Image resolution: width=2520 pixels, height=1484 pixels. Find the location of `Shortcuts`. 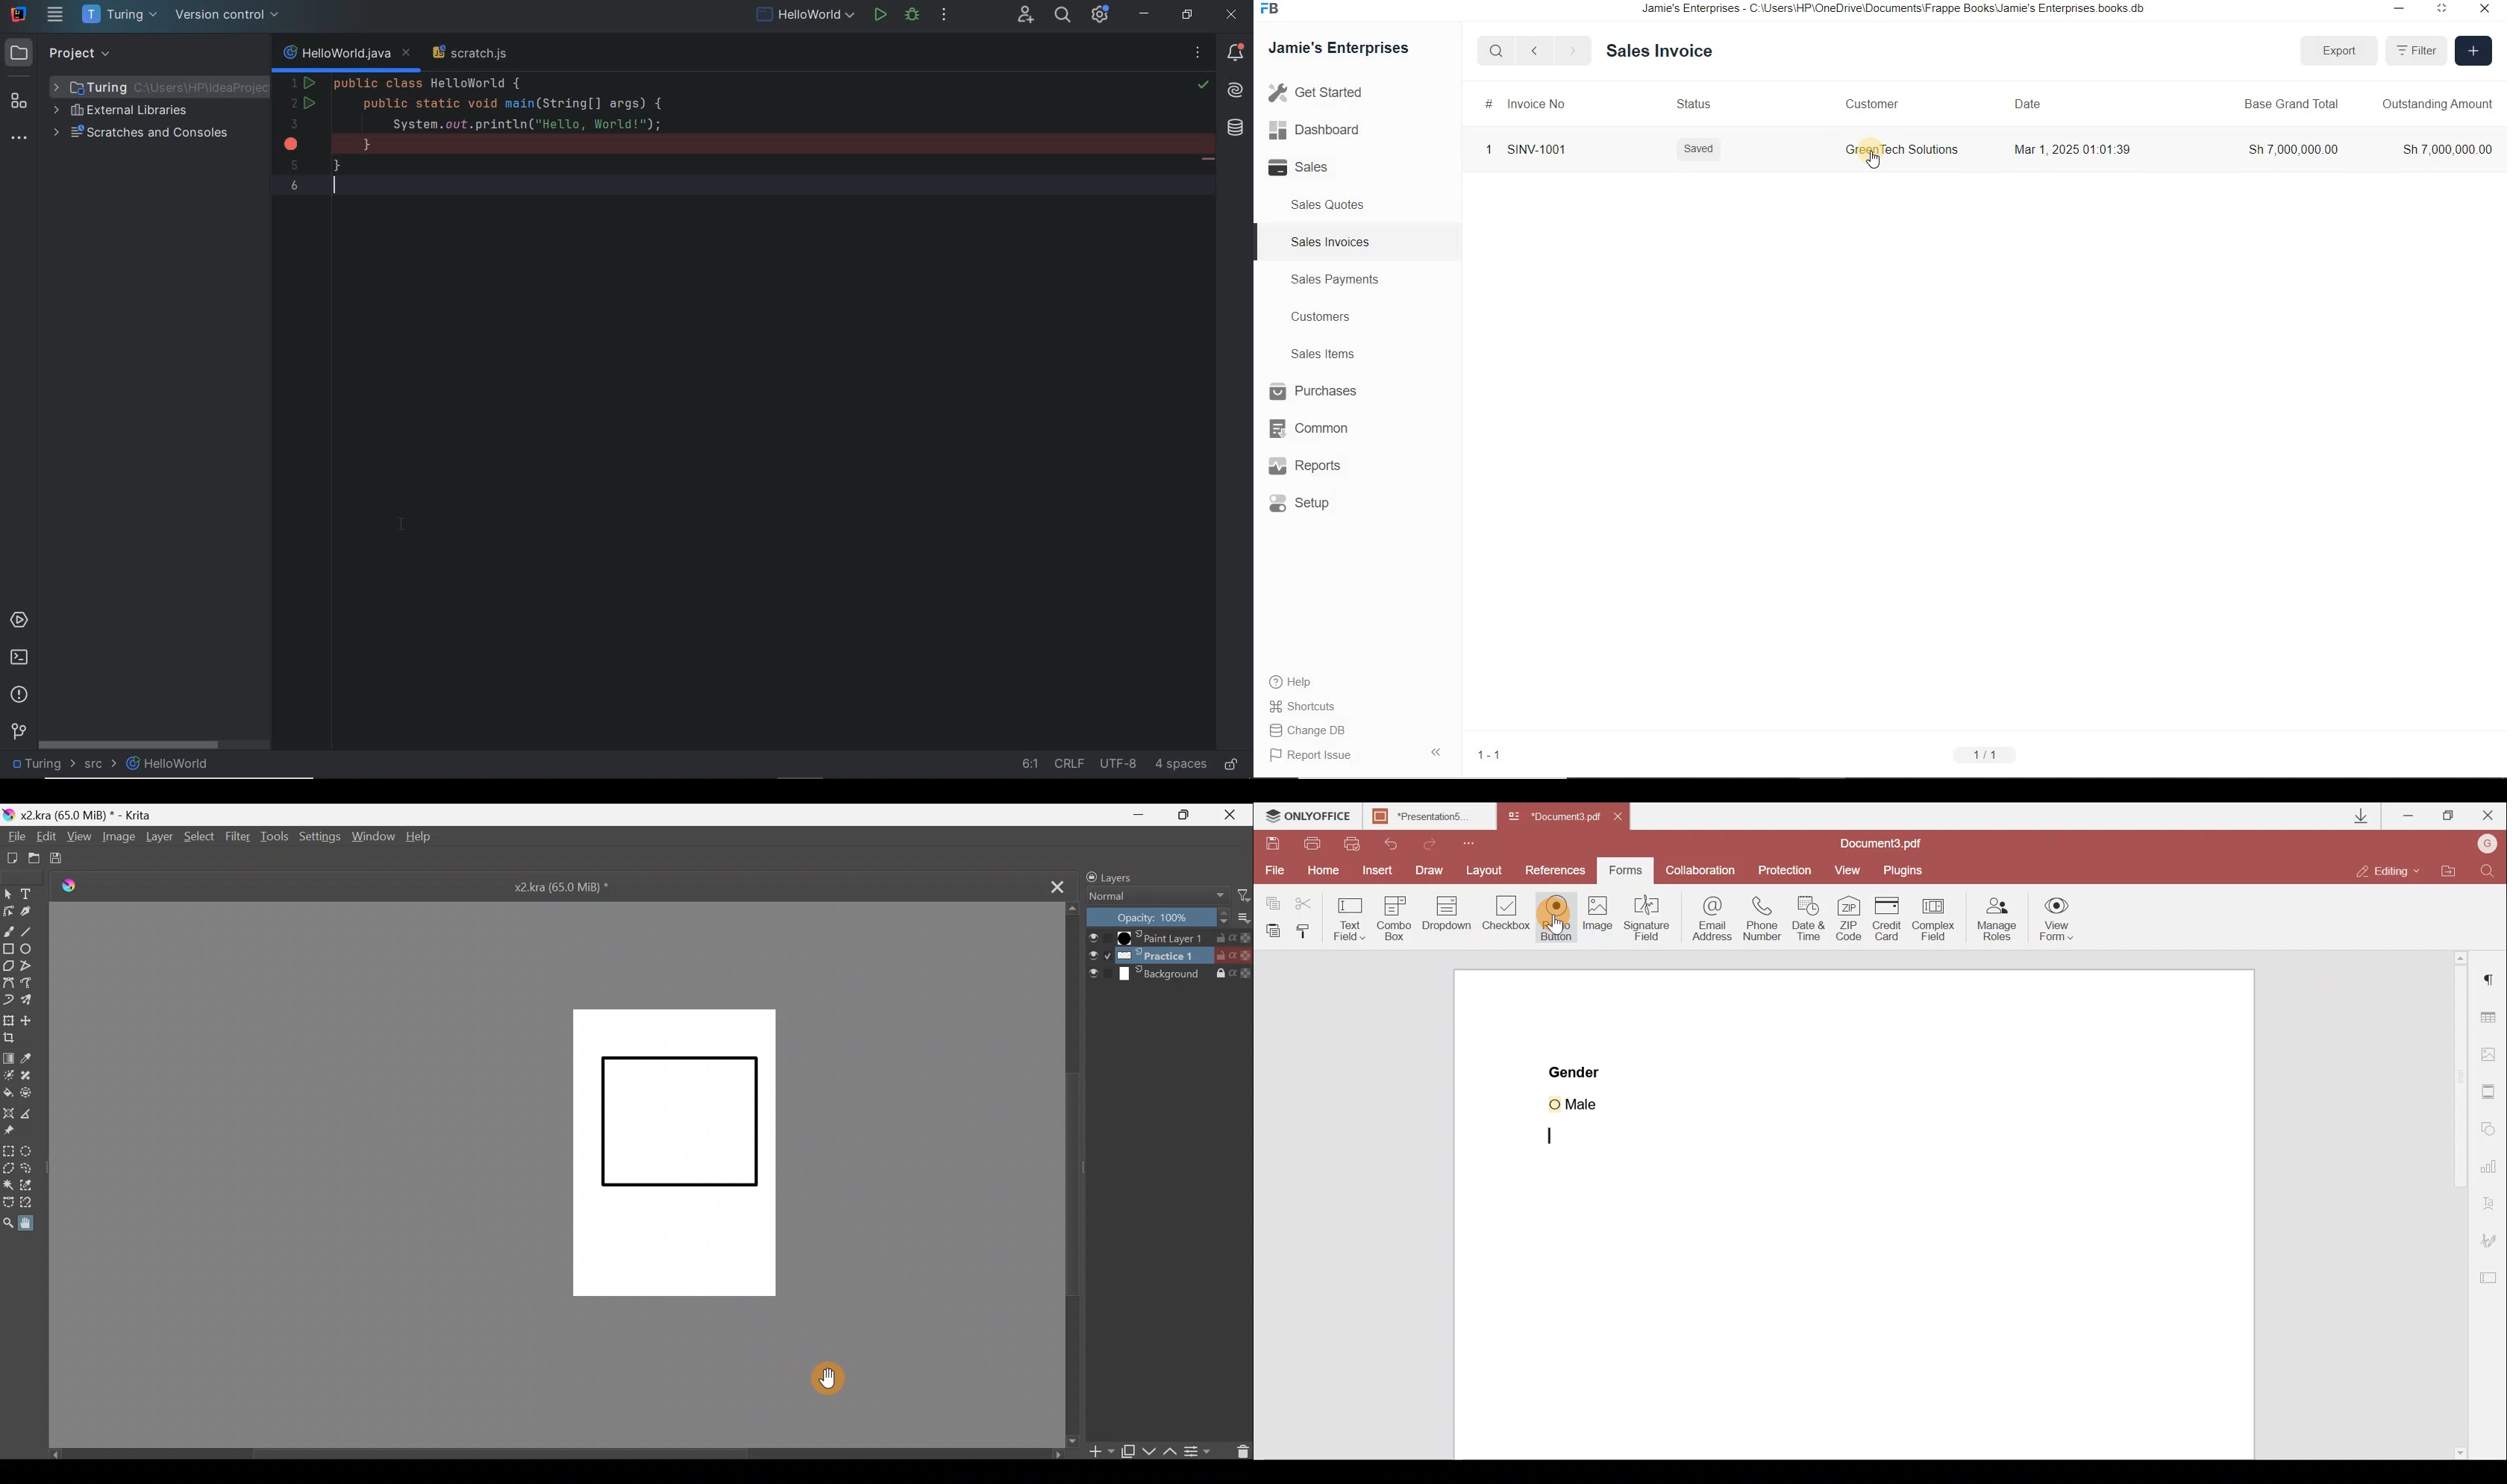

Shortcuts is located at coordinates (1309, 706).